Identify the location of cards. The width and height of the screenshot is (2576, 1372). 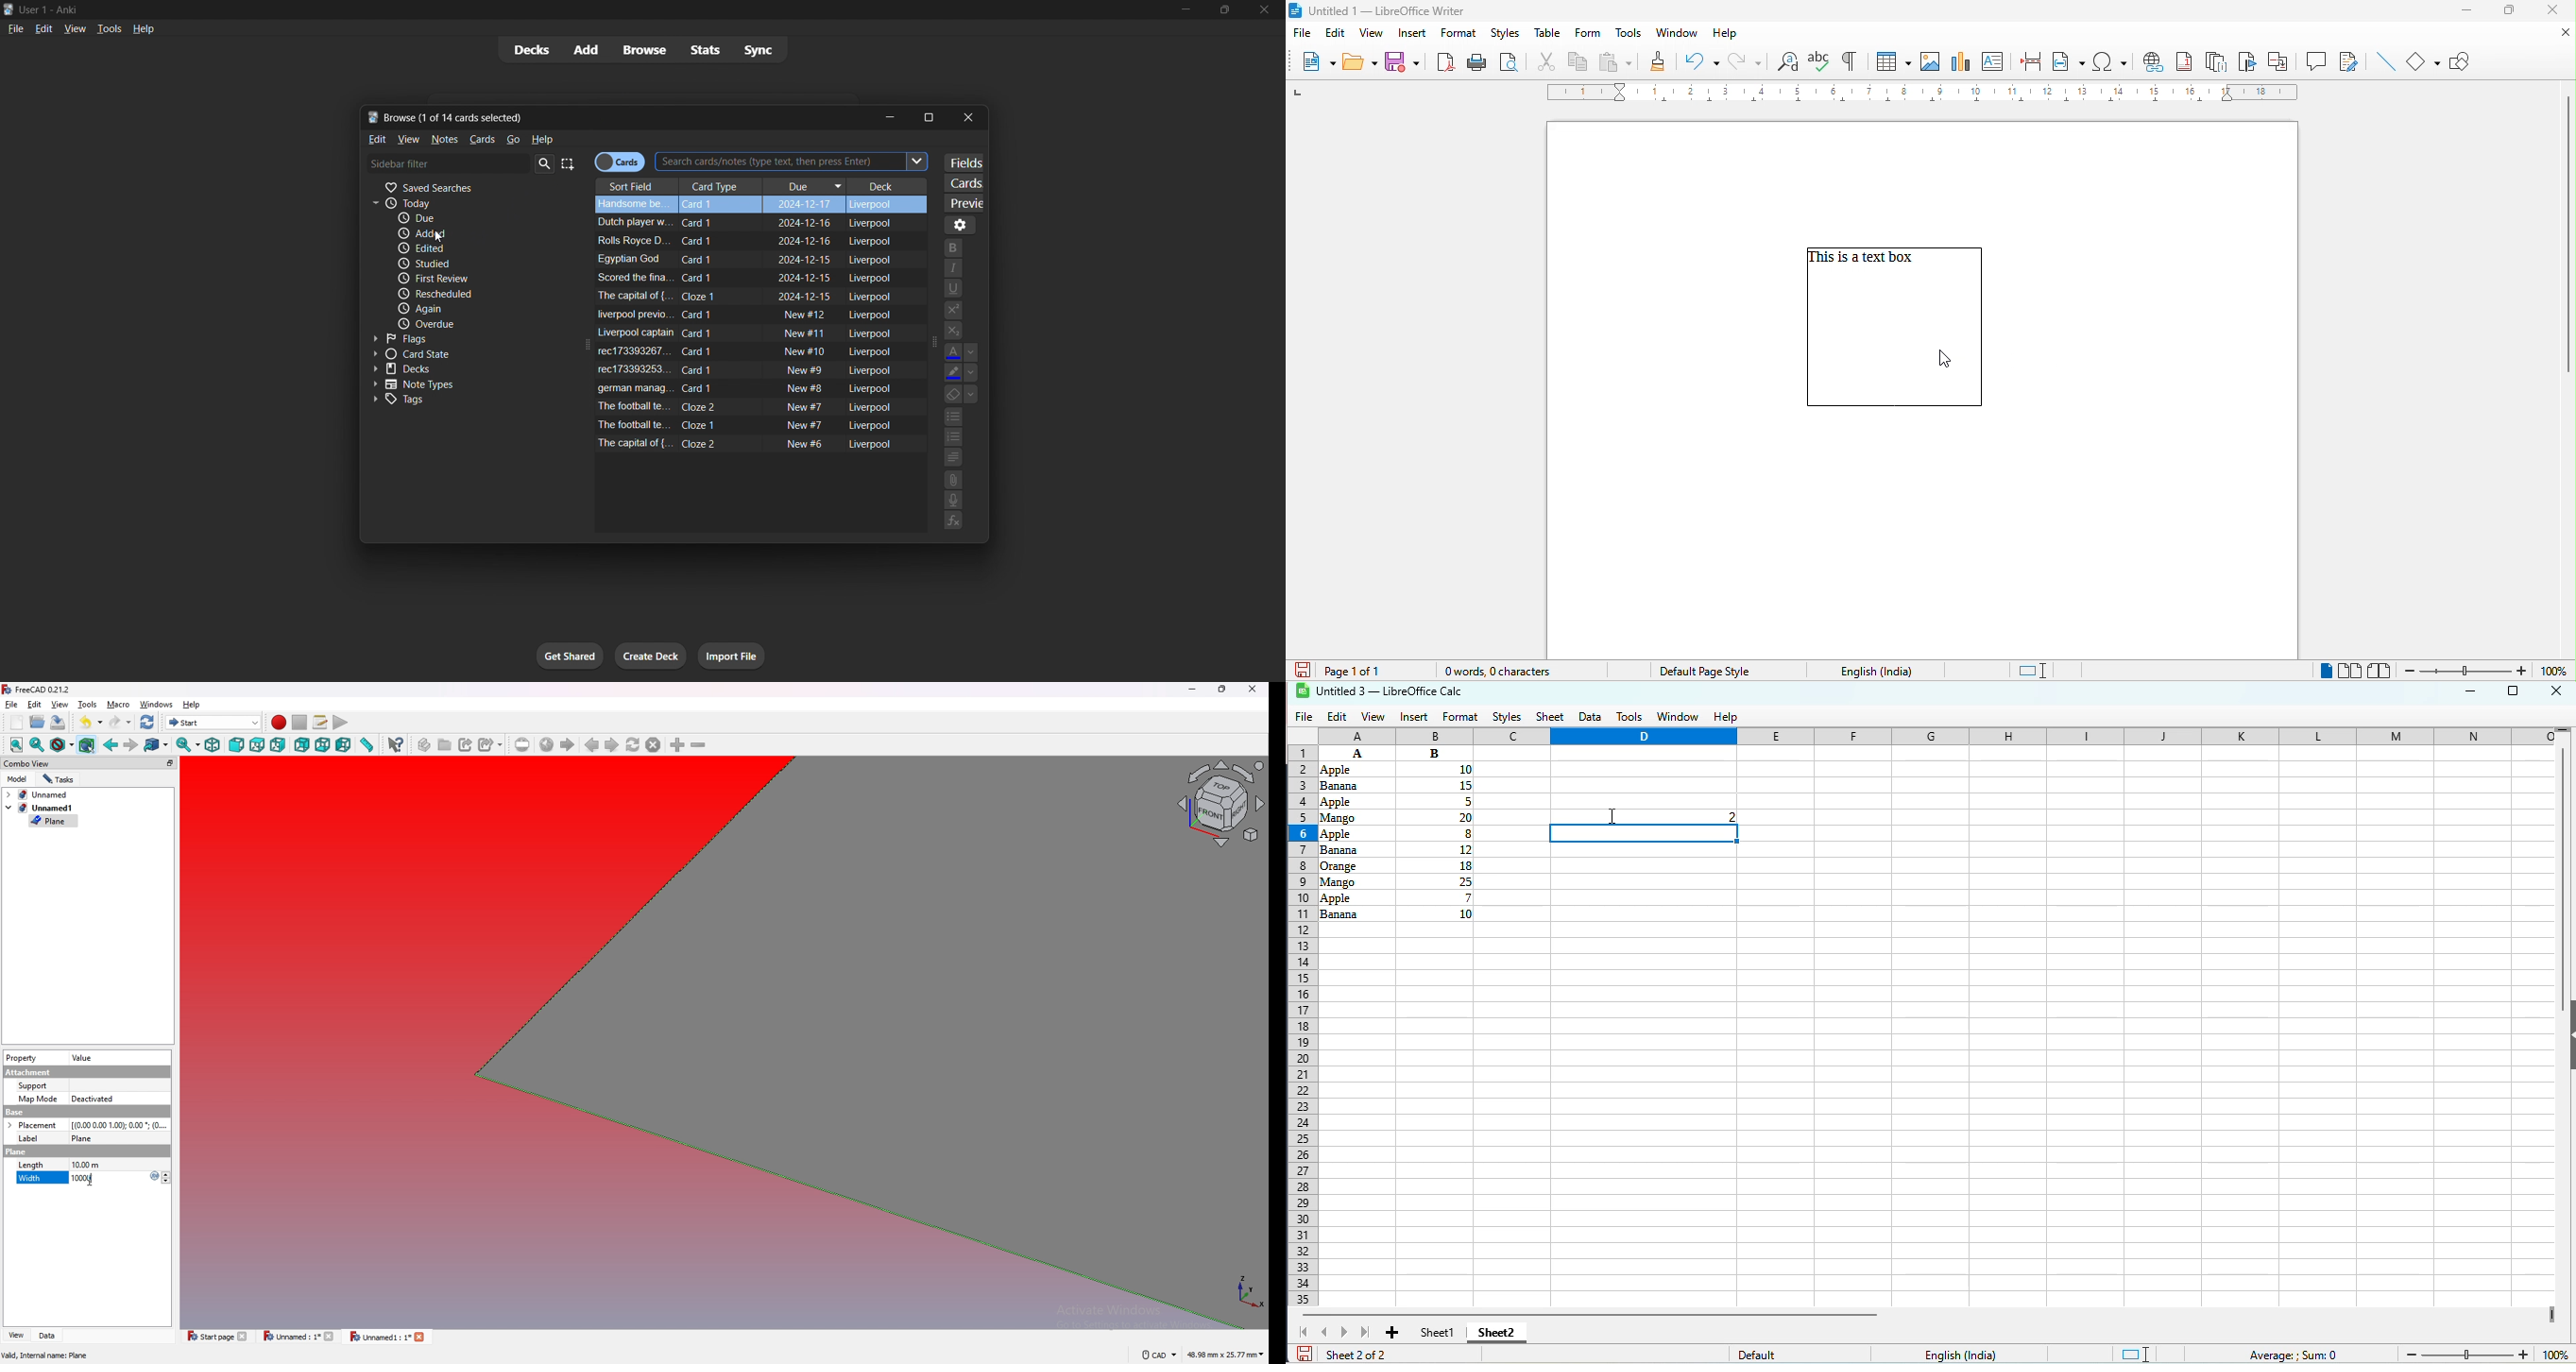
(482, 139).